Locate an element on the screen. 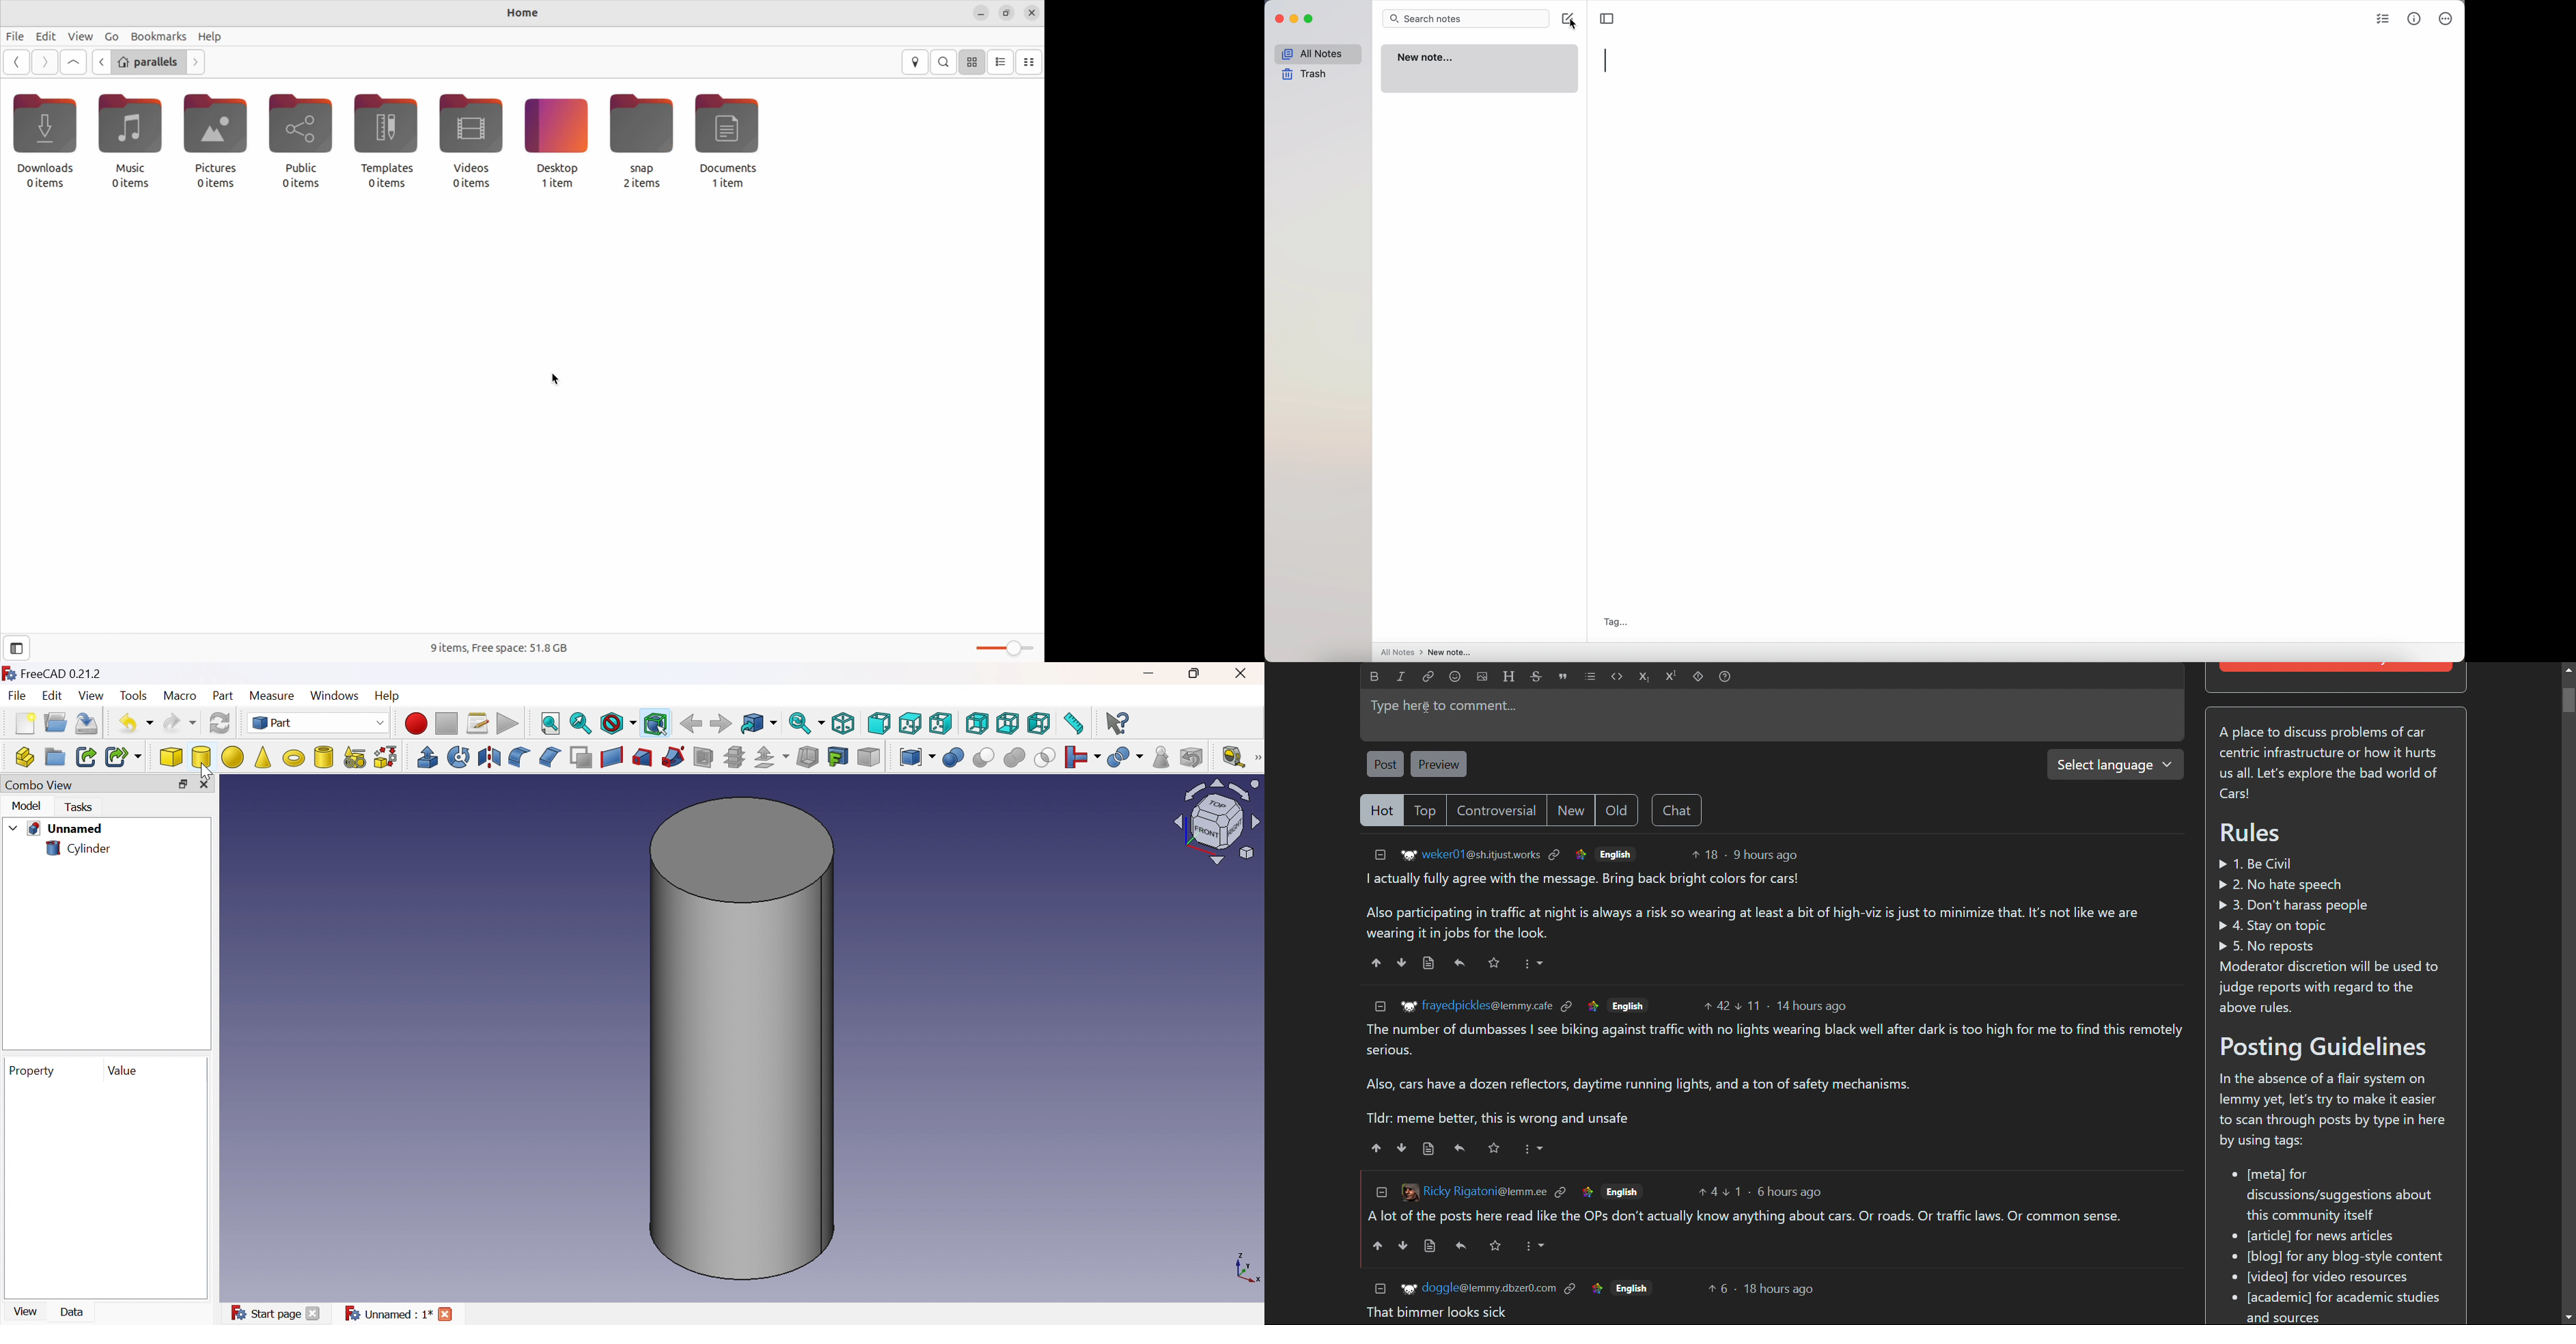 The height and width of the screenshot is (1344, 2576). chat is located at coordinates (1676, 810).